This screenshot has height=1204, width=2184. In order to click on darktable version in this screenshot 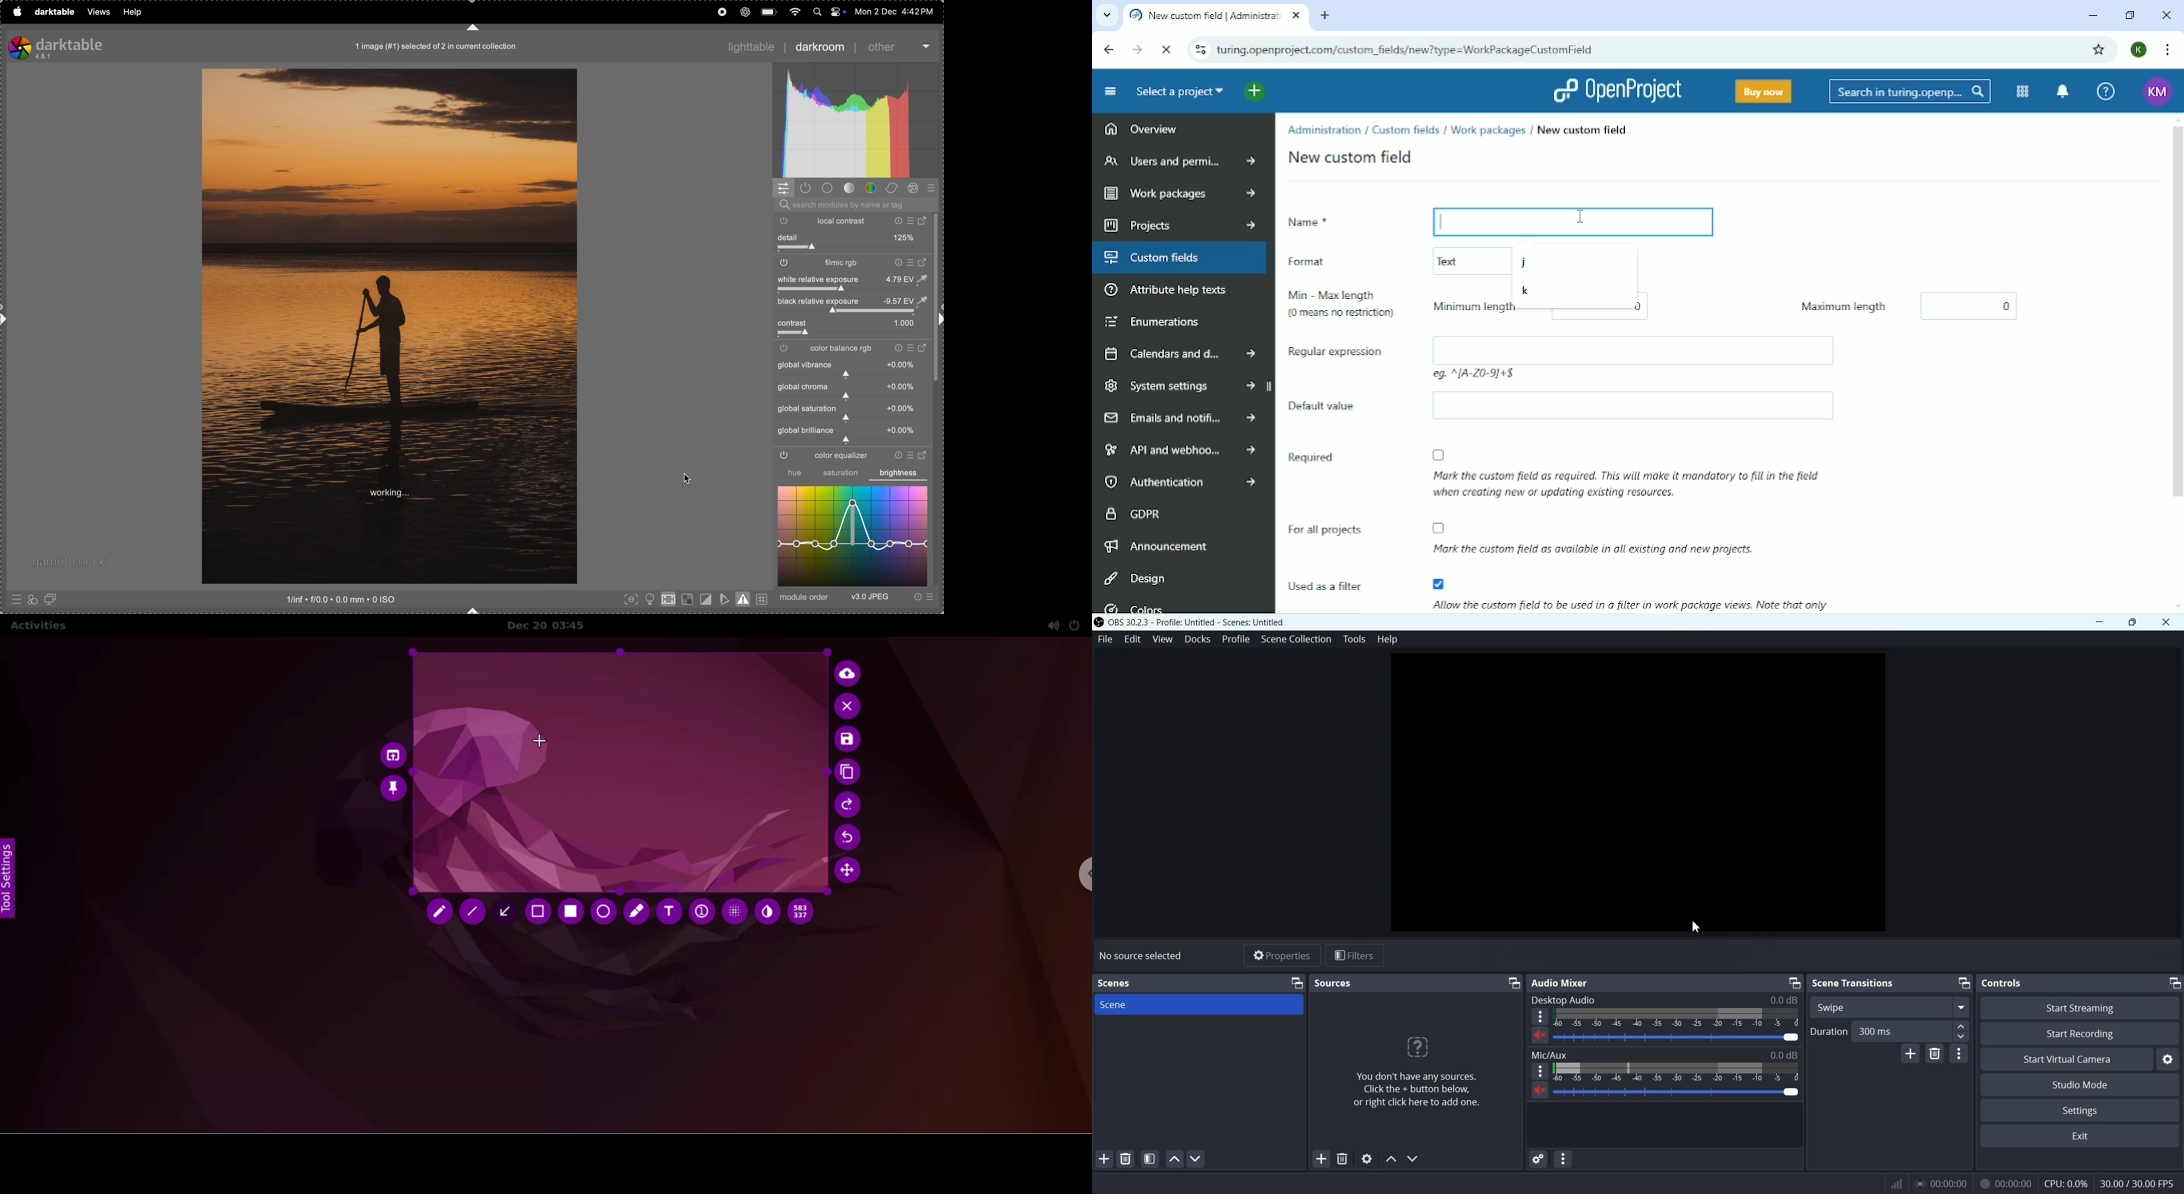, I will do `click(75, 46)`.